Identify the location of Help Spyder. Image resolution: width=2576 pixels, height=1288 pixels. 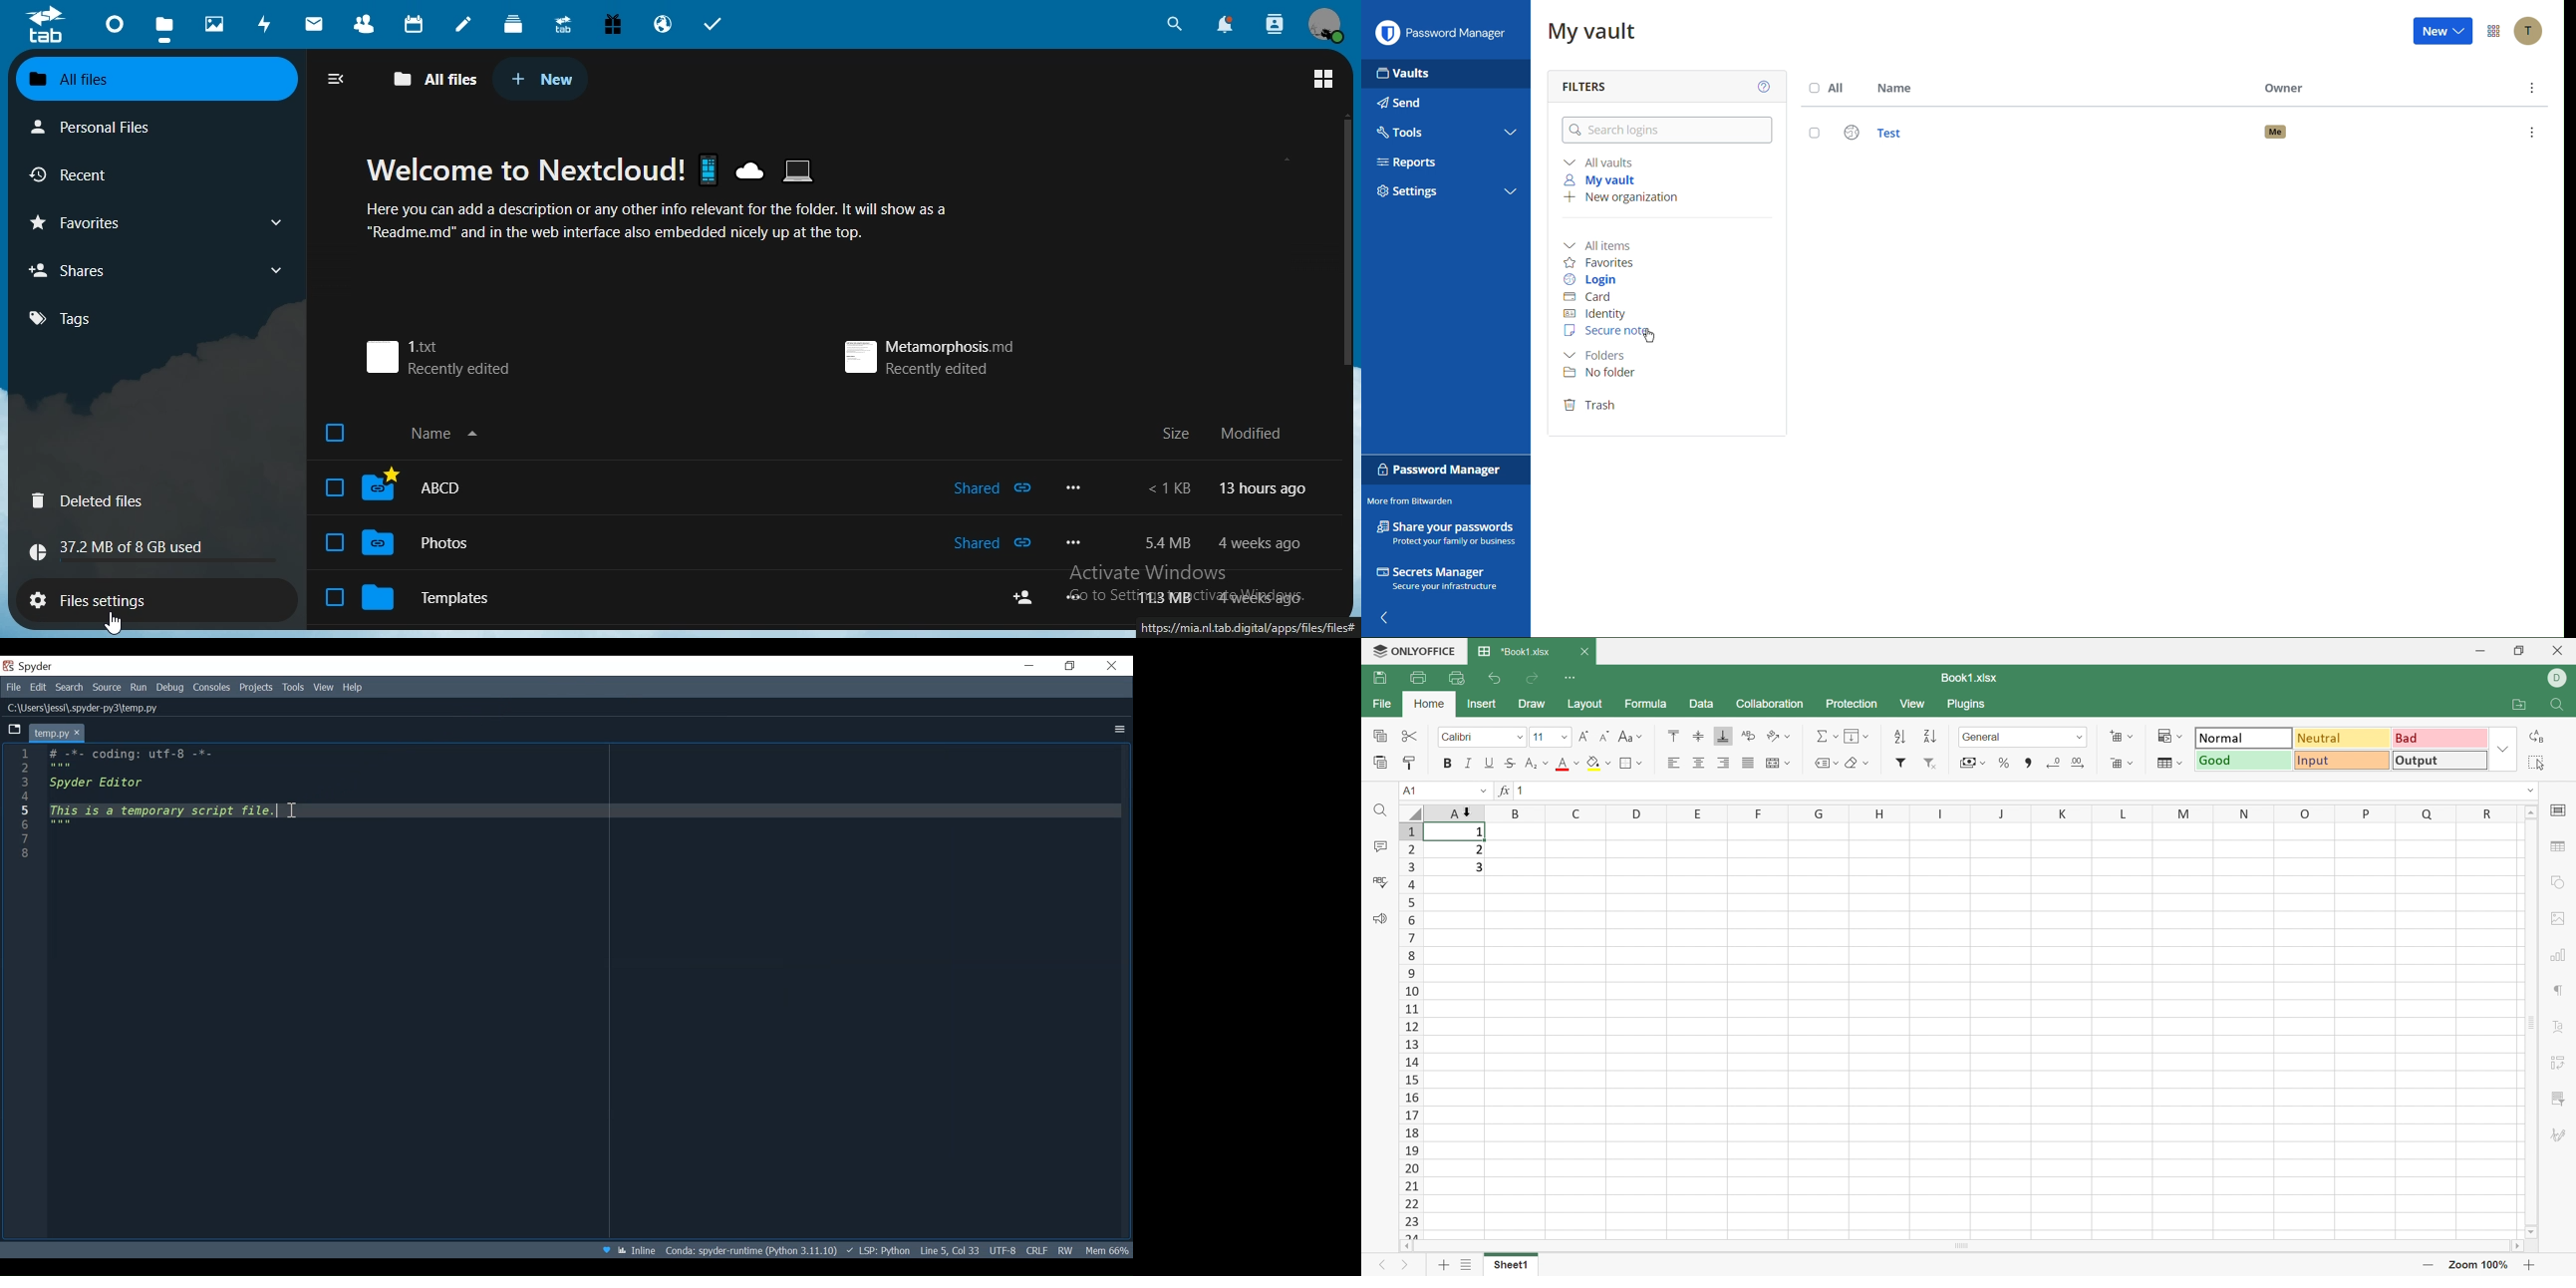
(605, 1250).